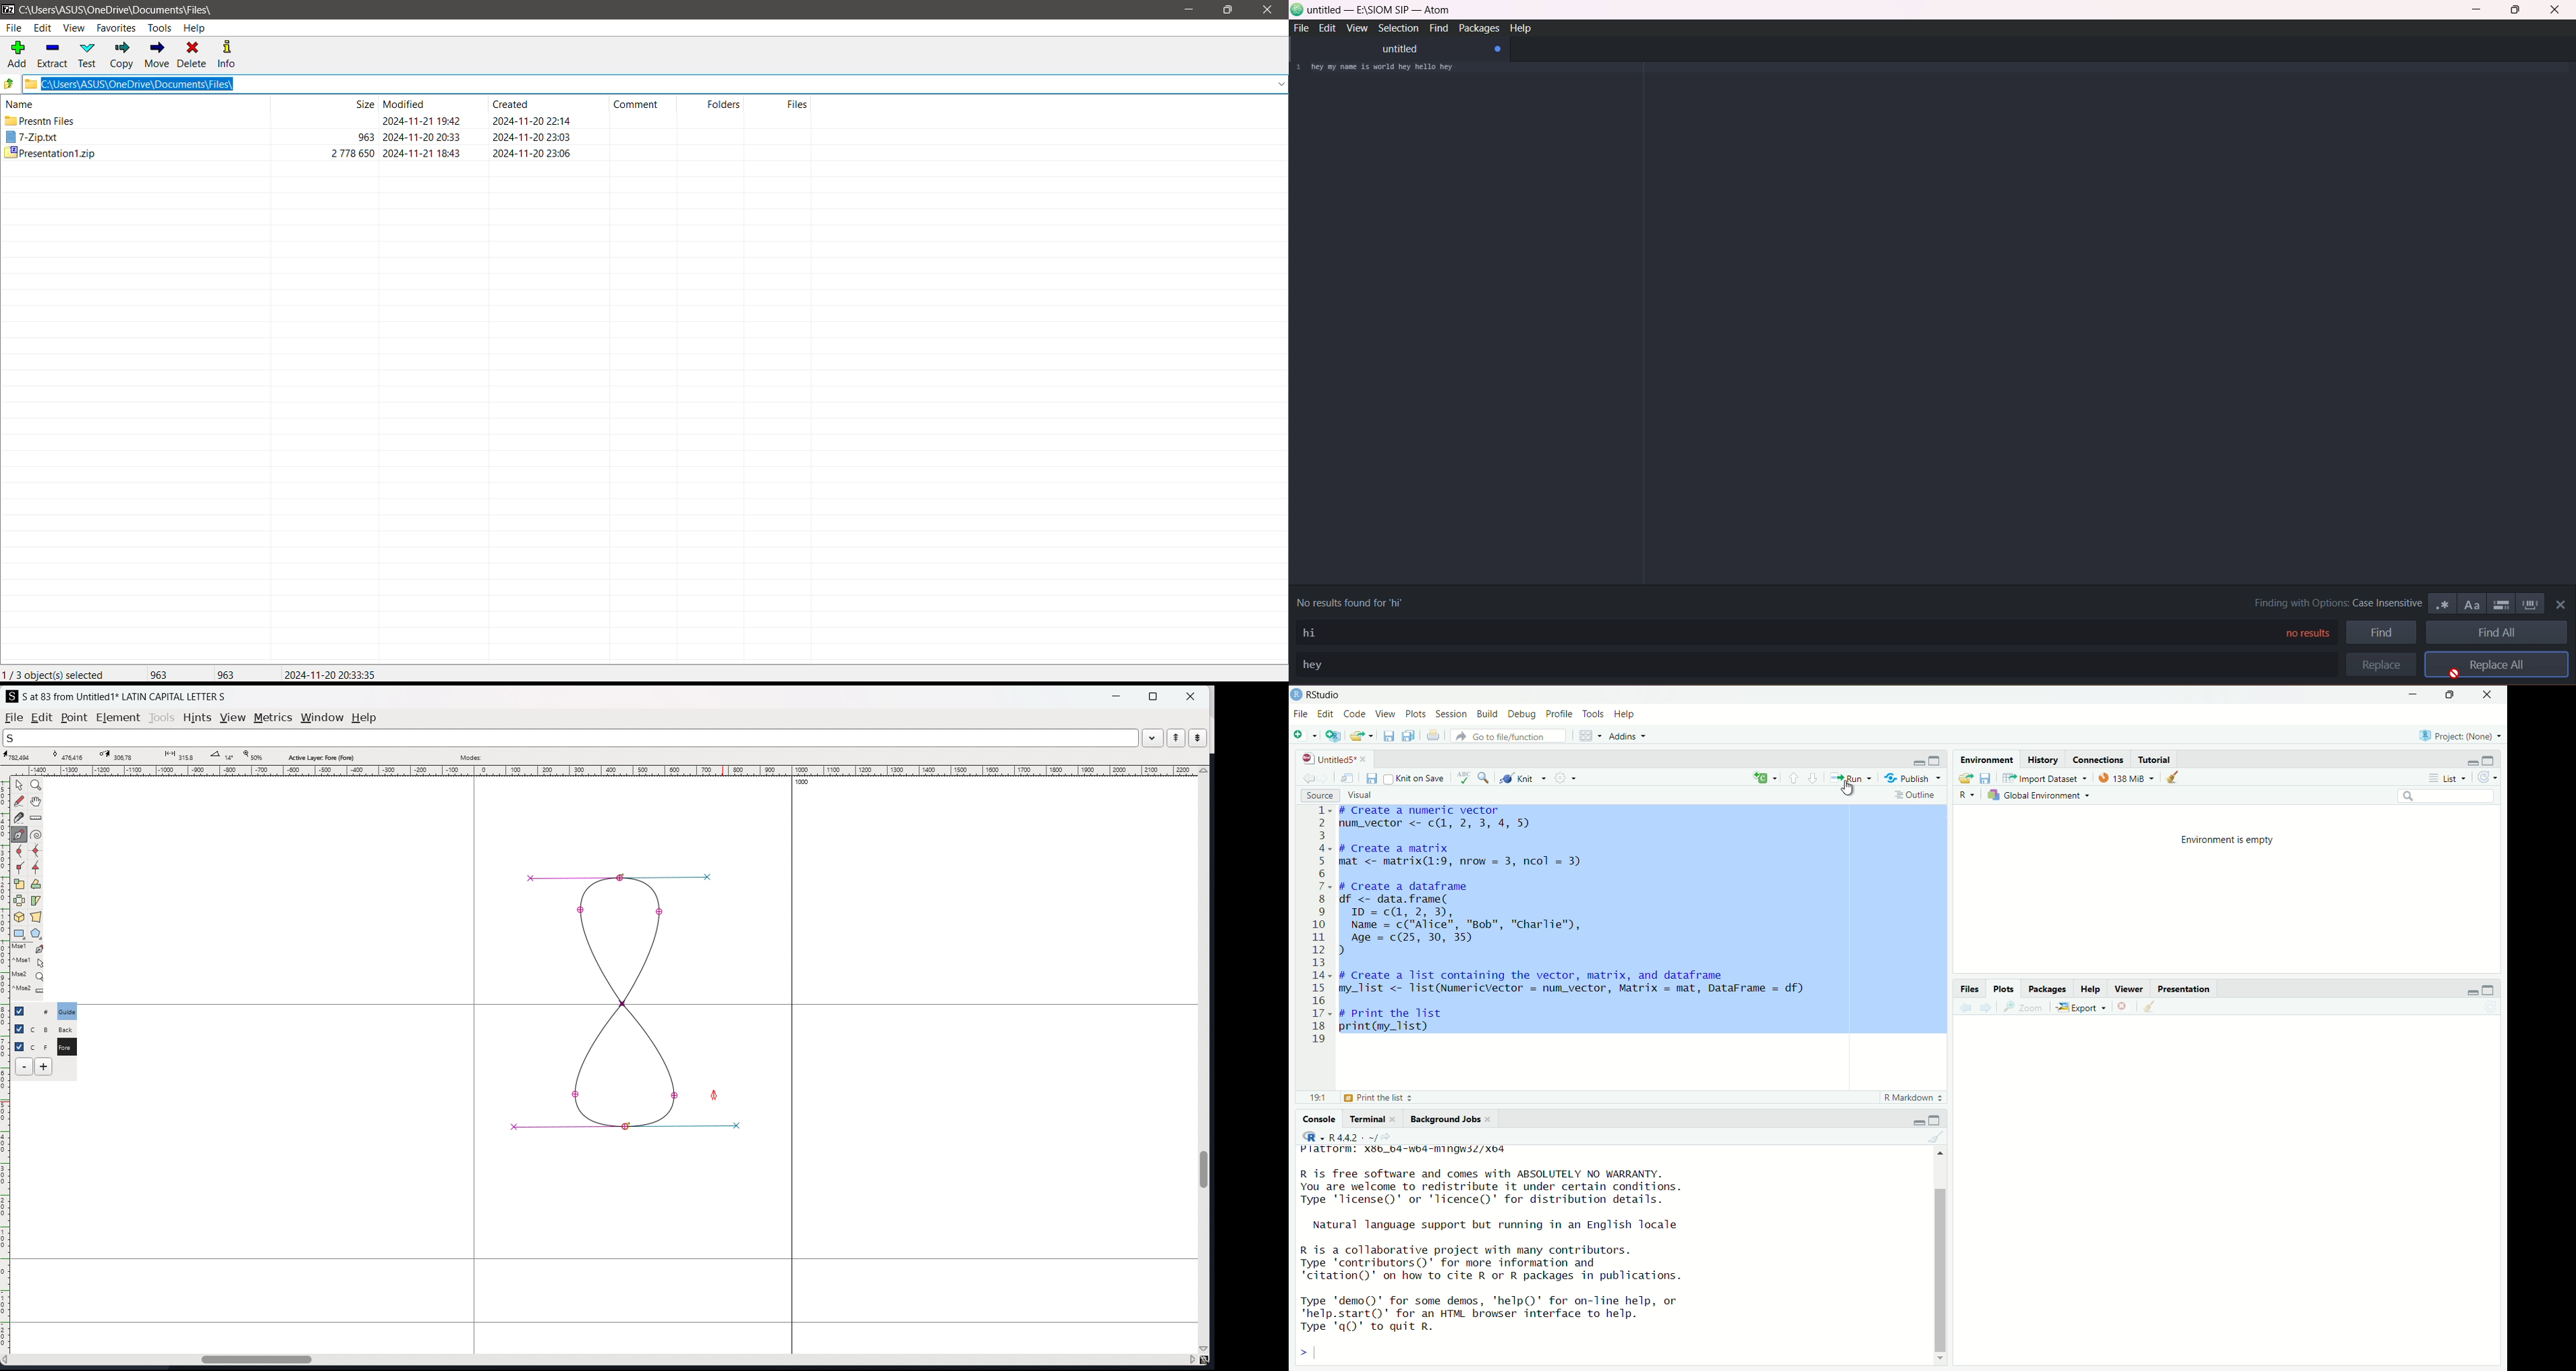  Describe the element at coordinates (2493, 988) in the screenshot. I see `maximise` at that location.